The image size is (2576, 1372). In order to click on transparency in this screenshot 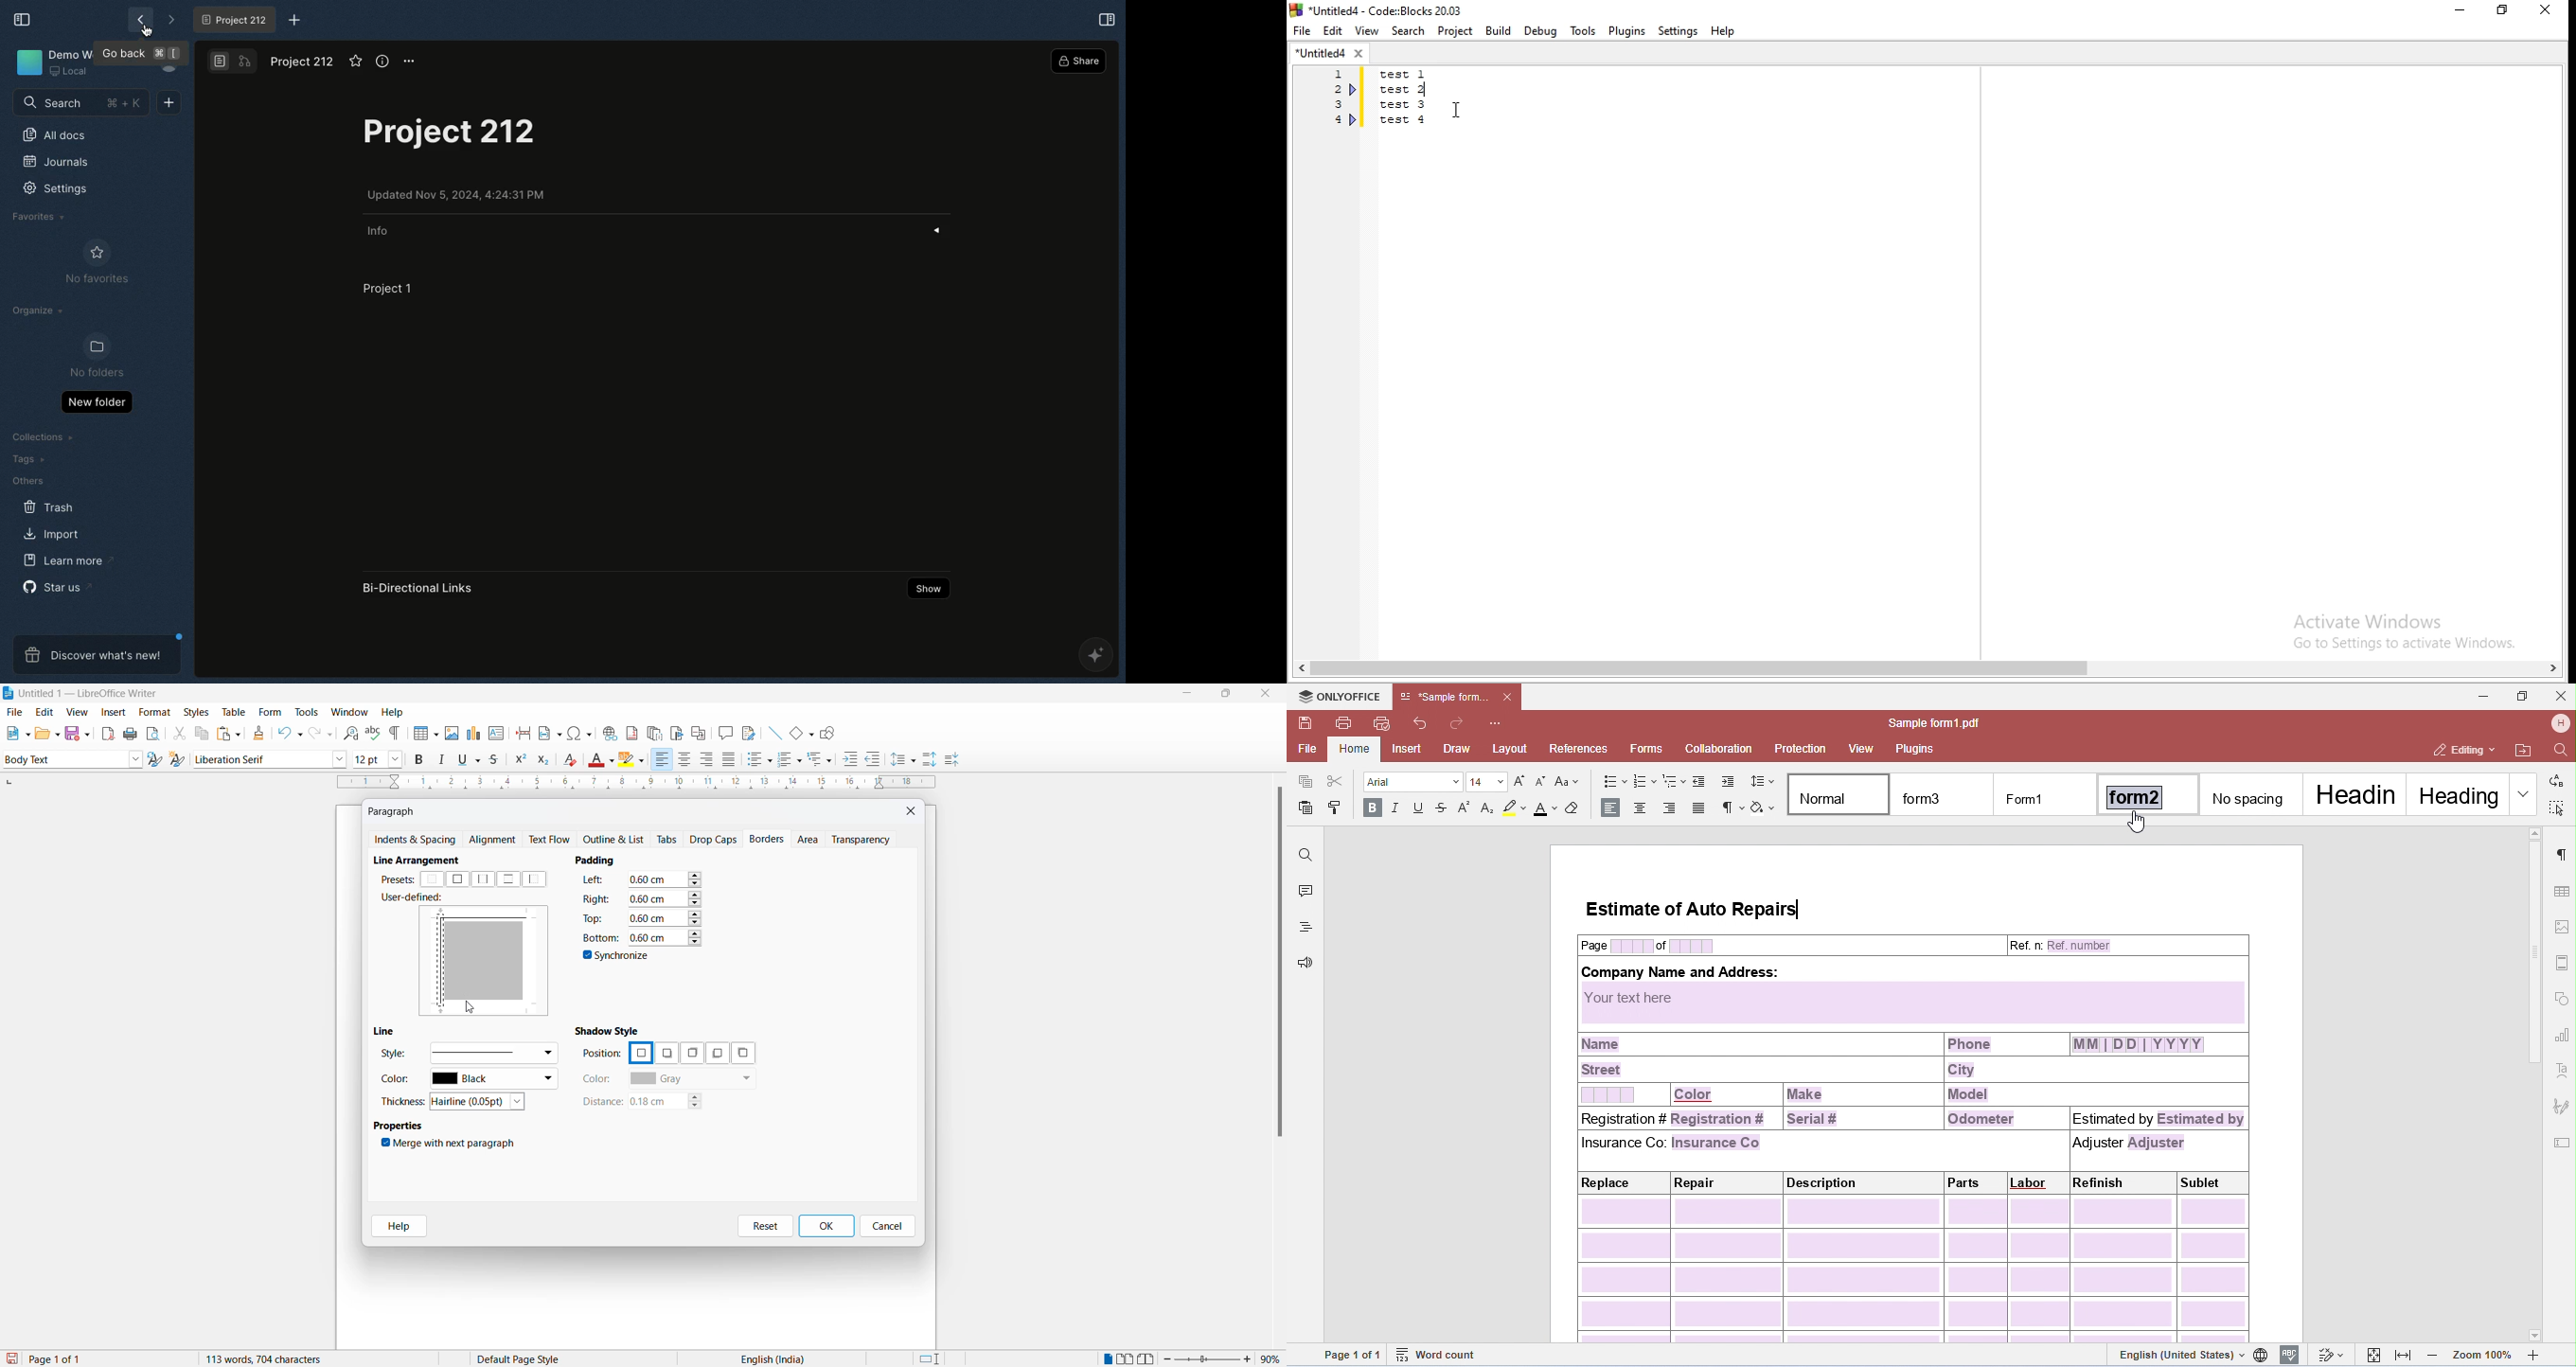, I will do `click(865, 839)`.